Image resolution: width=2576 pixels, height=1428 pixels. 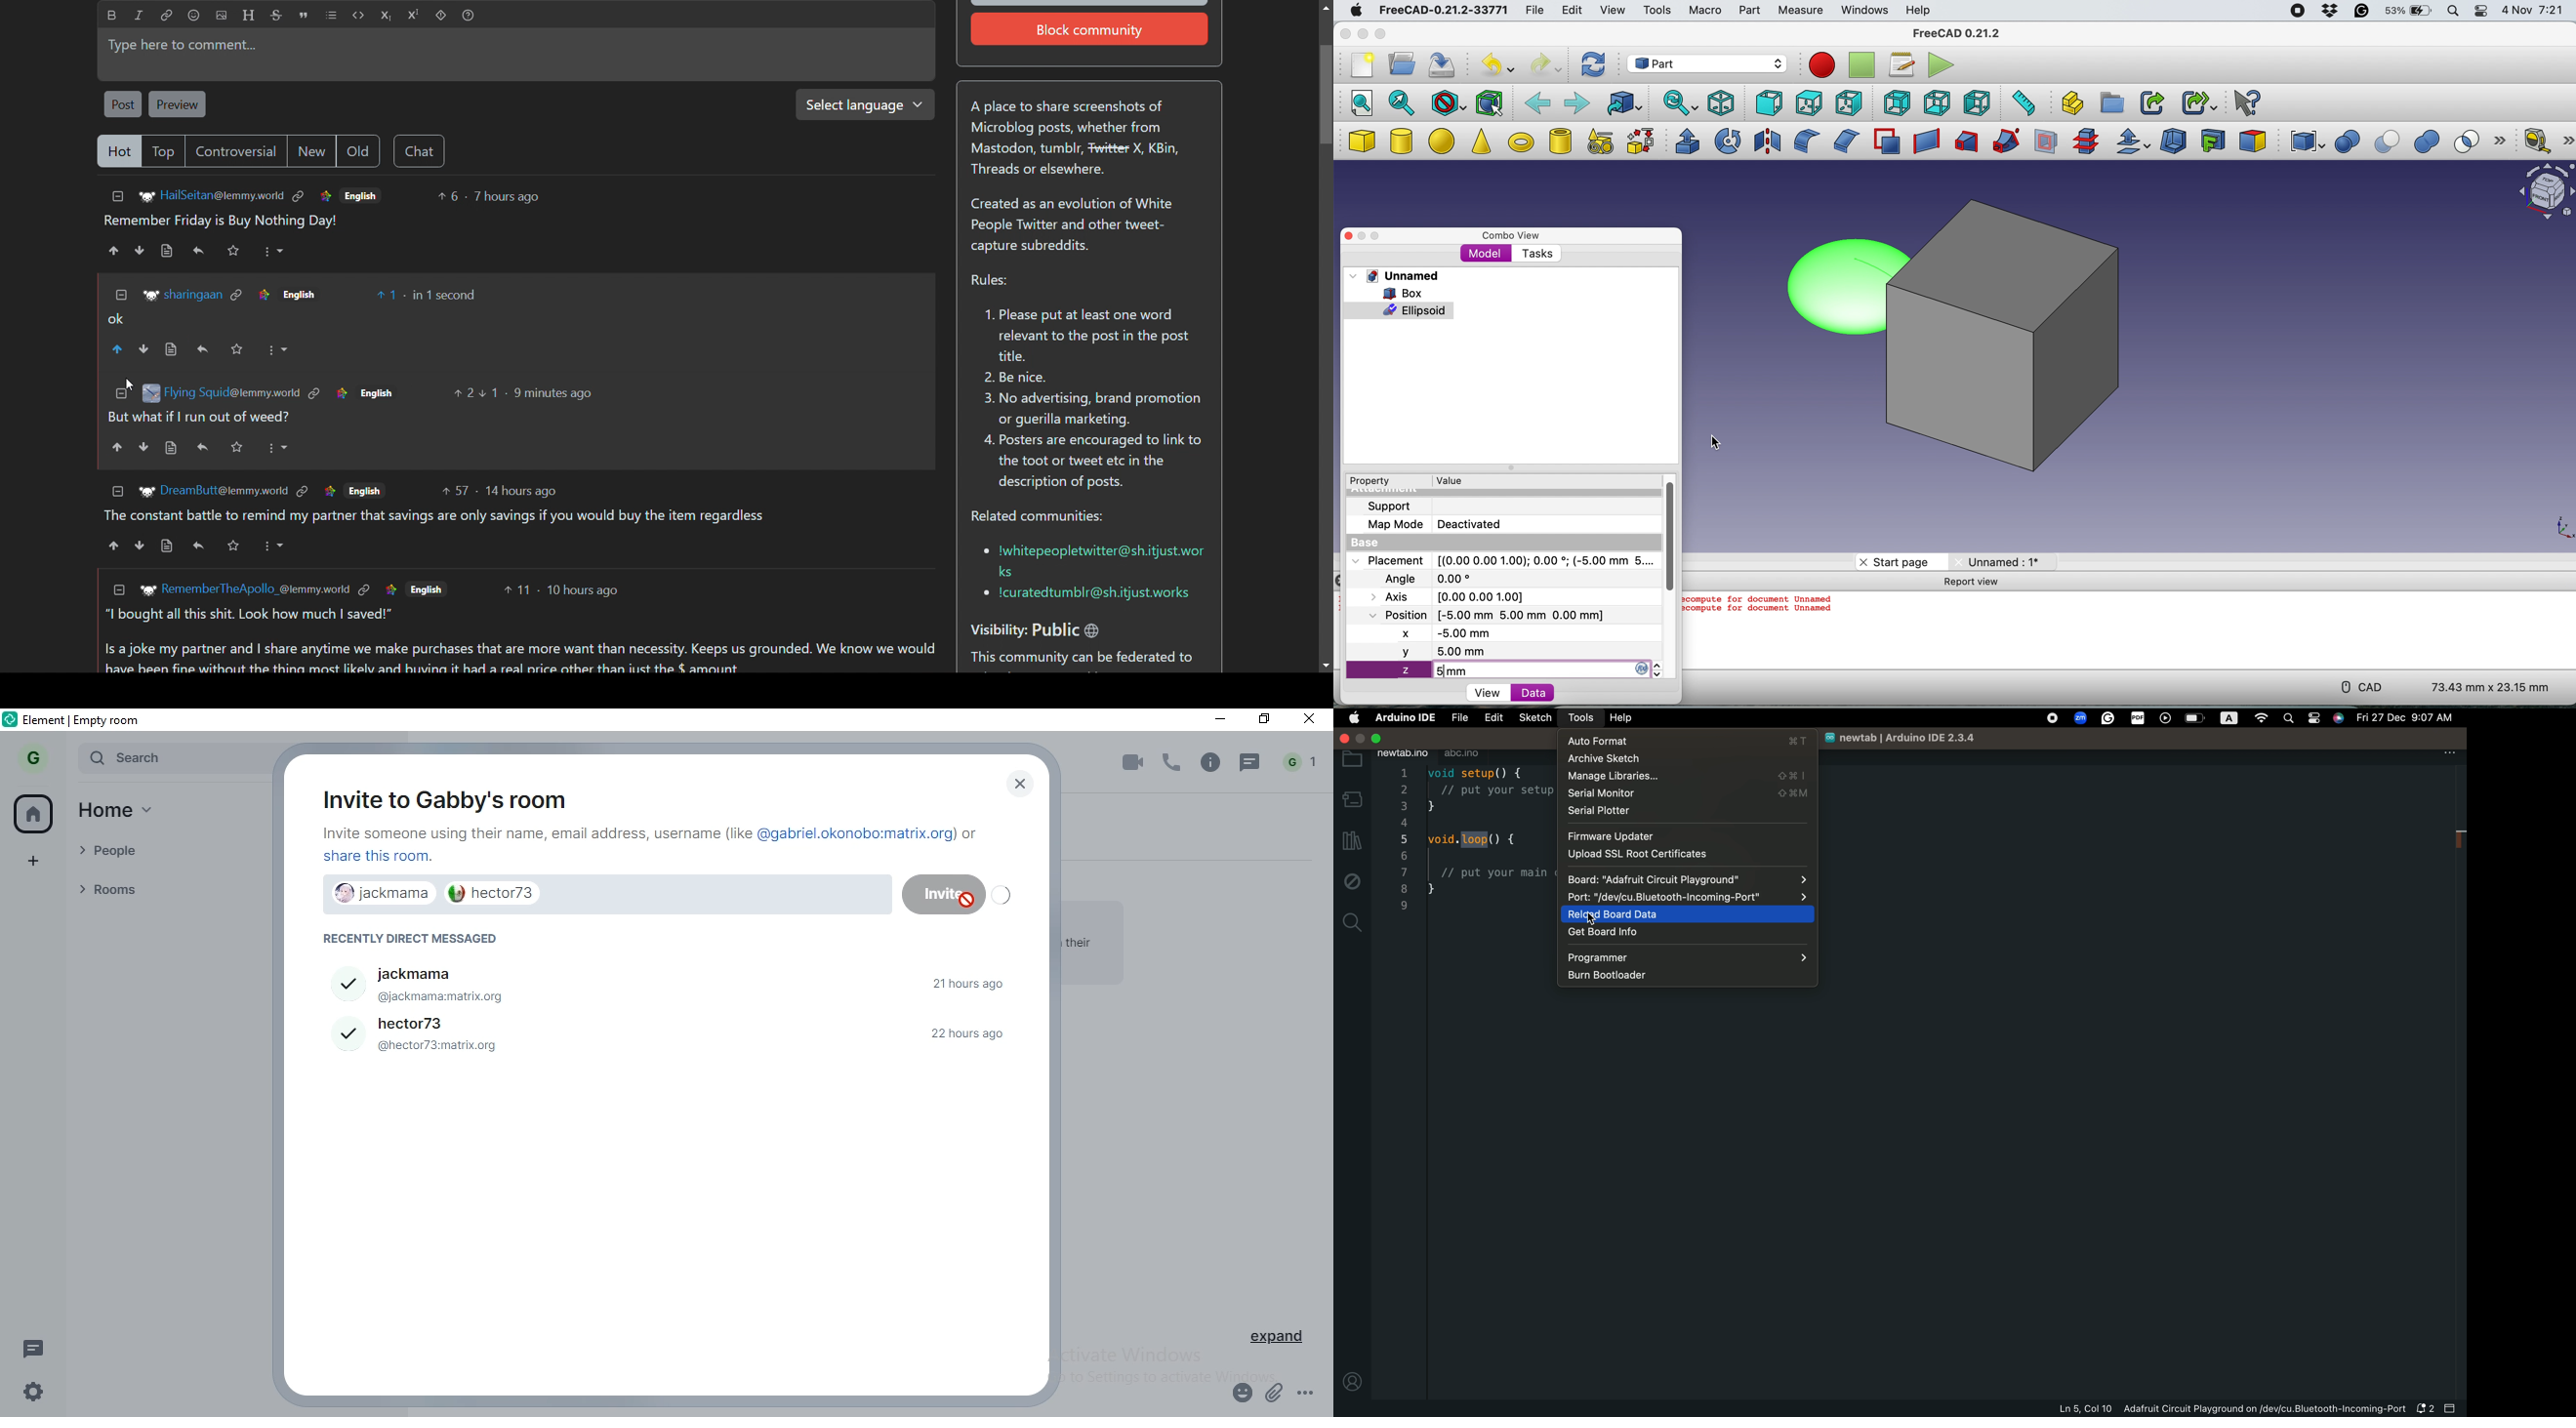 What do you see at coordinates (1641, 141) in the screenshot?
I see `shape builder` at bounding box center [1641, 141].